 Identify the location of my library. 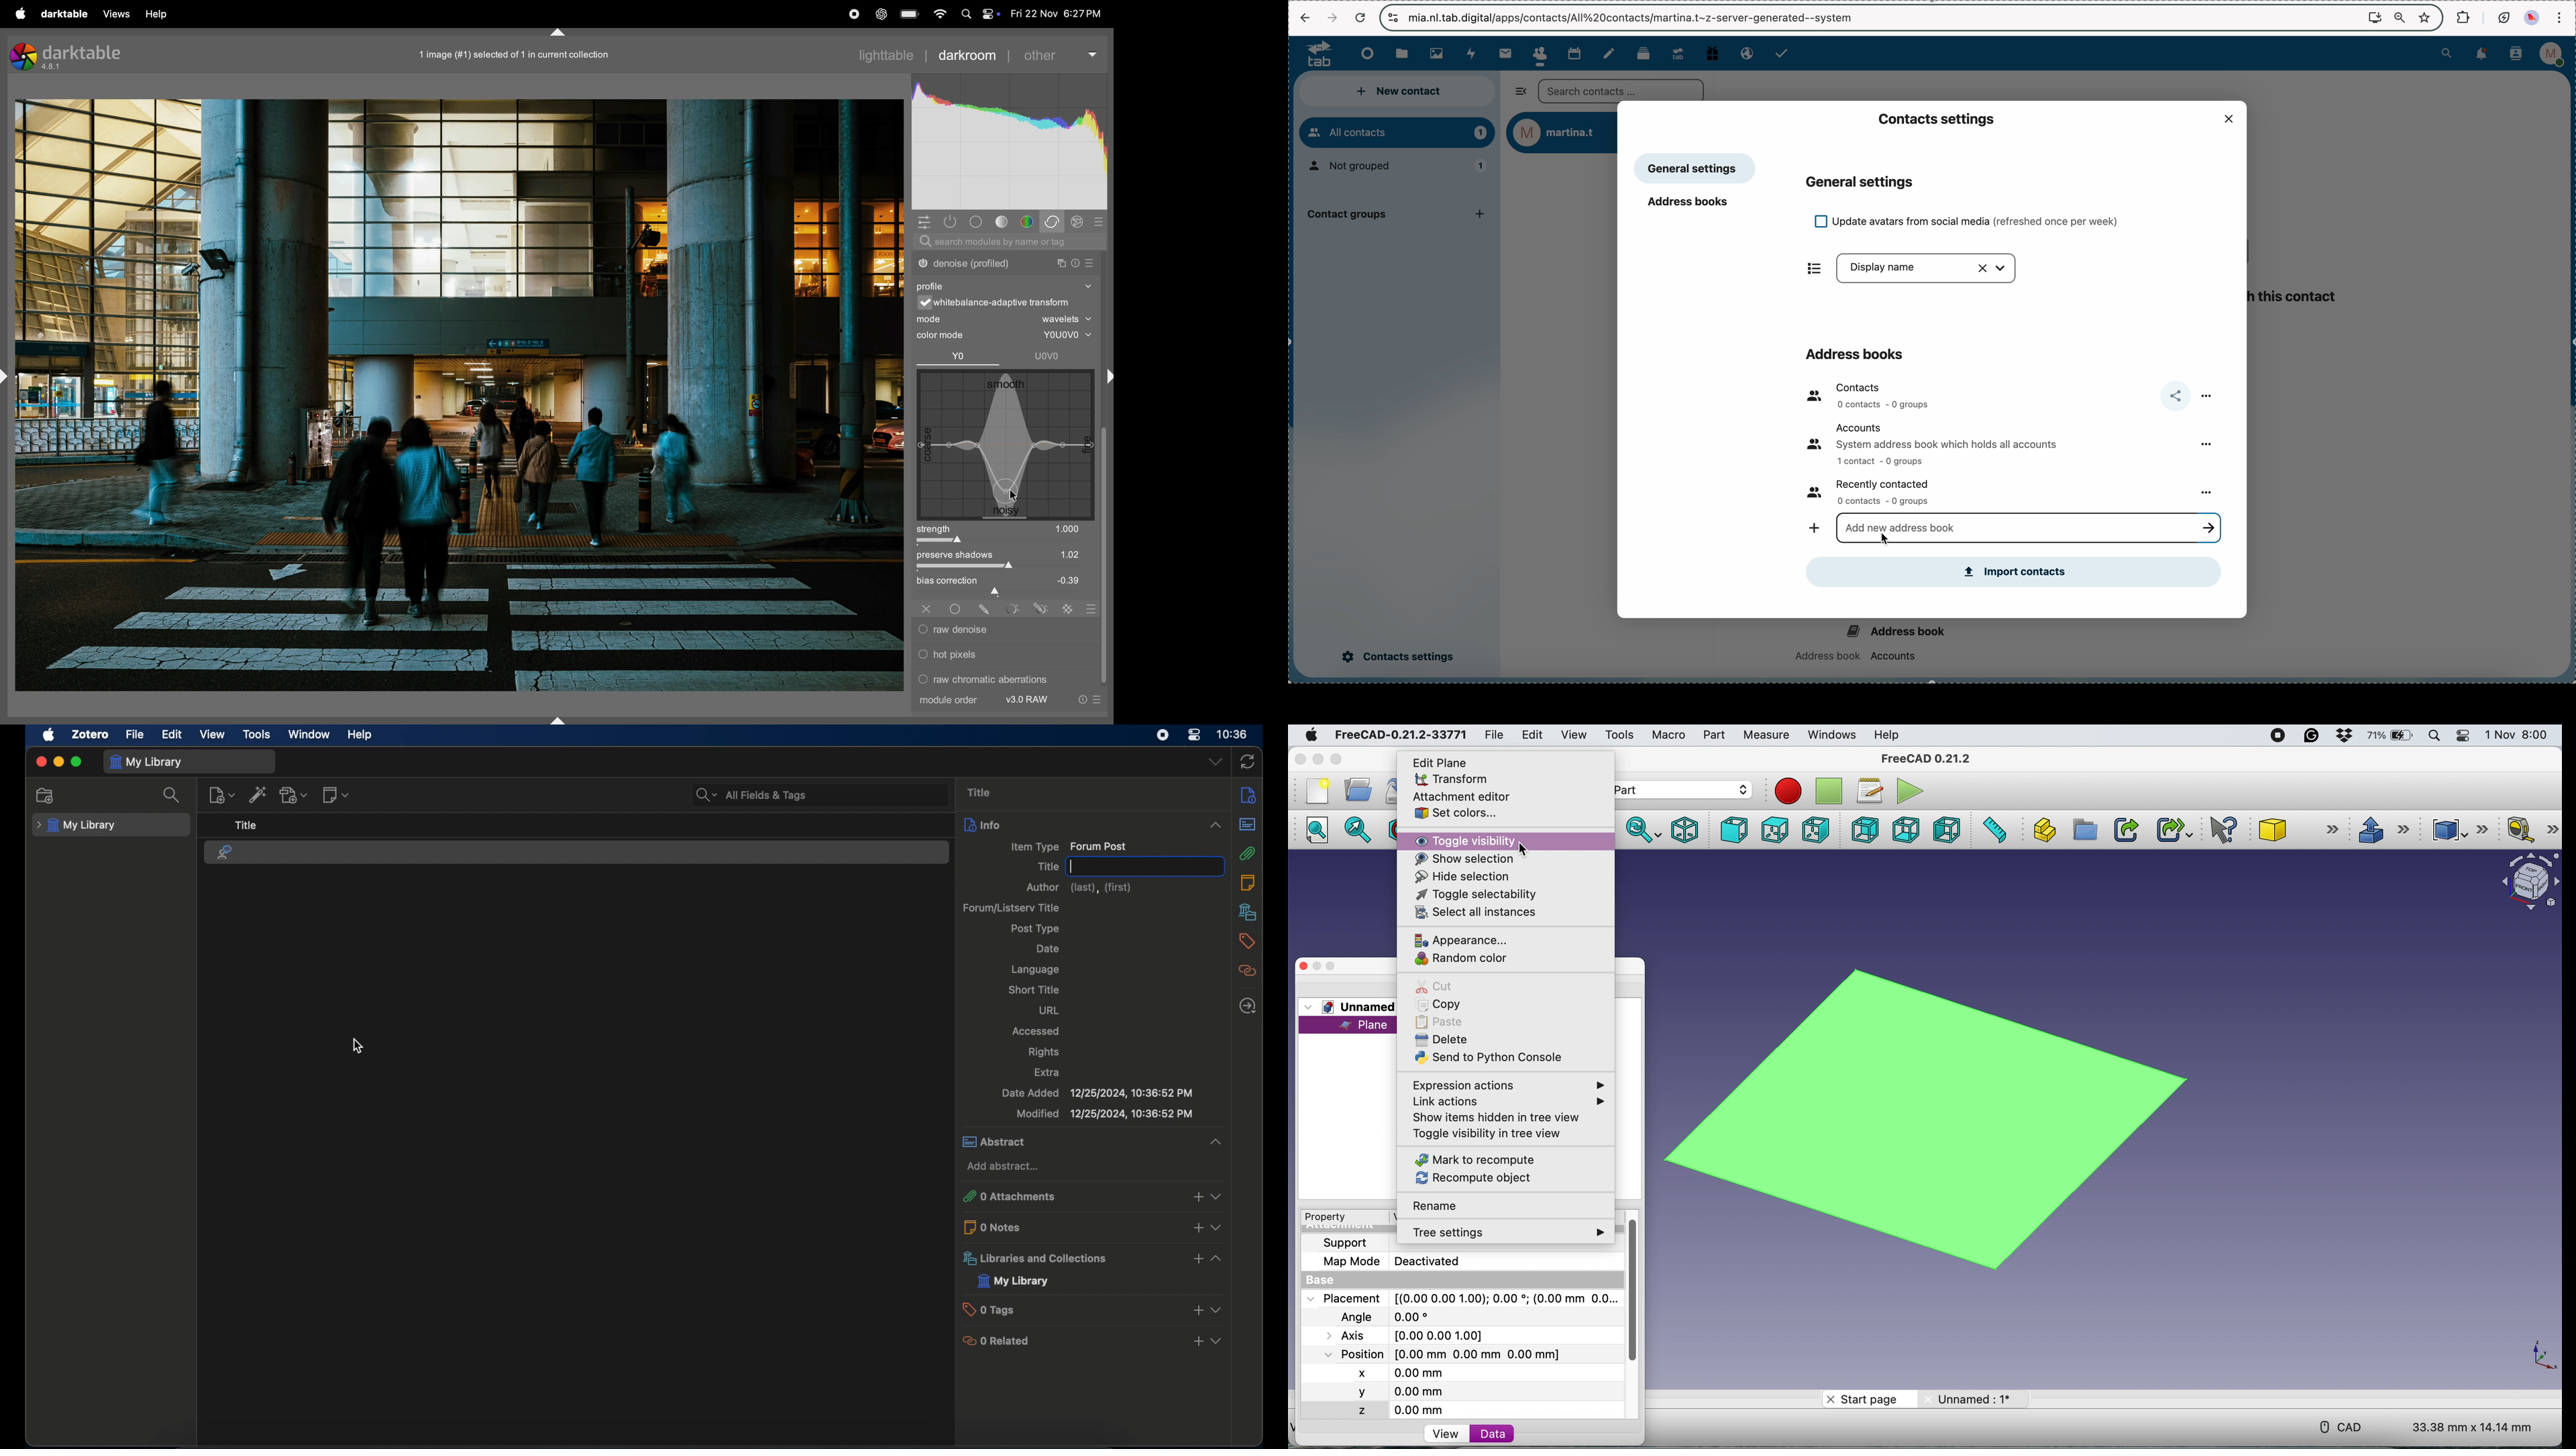
(1014, 1281).